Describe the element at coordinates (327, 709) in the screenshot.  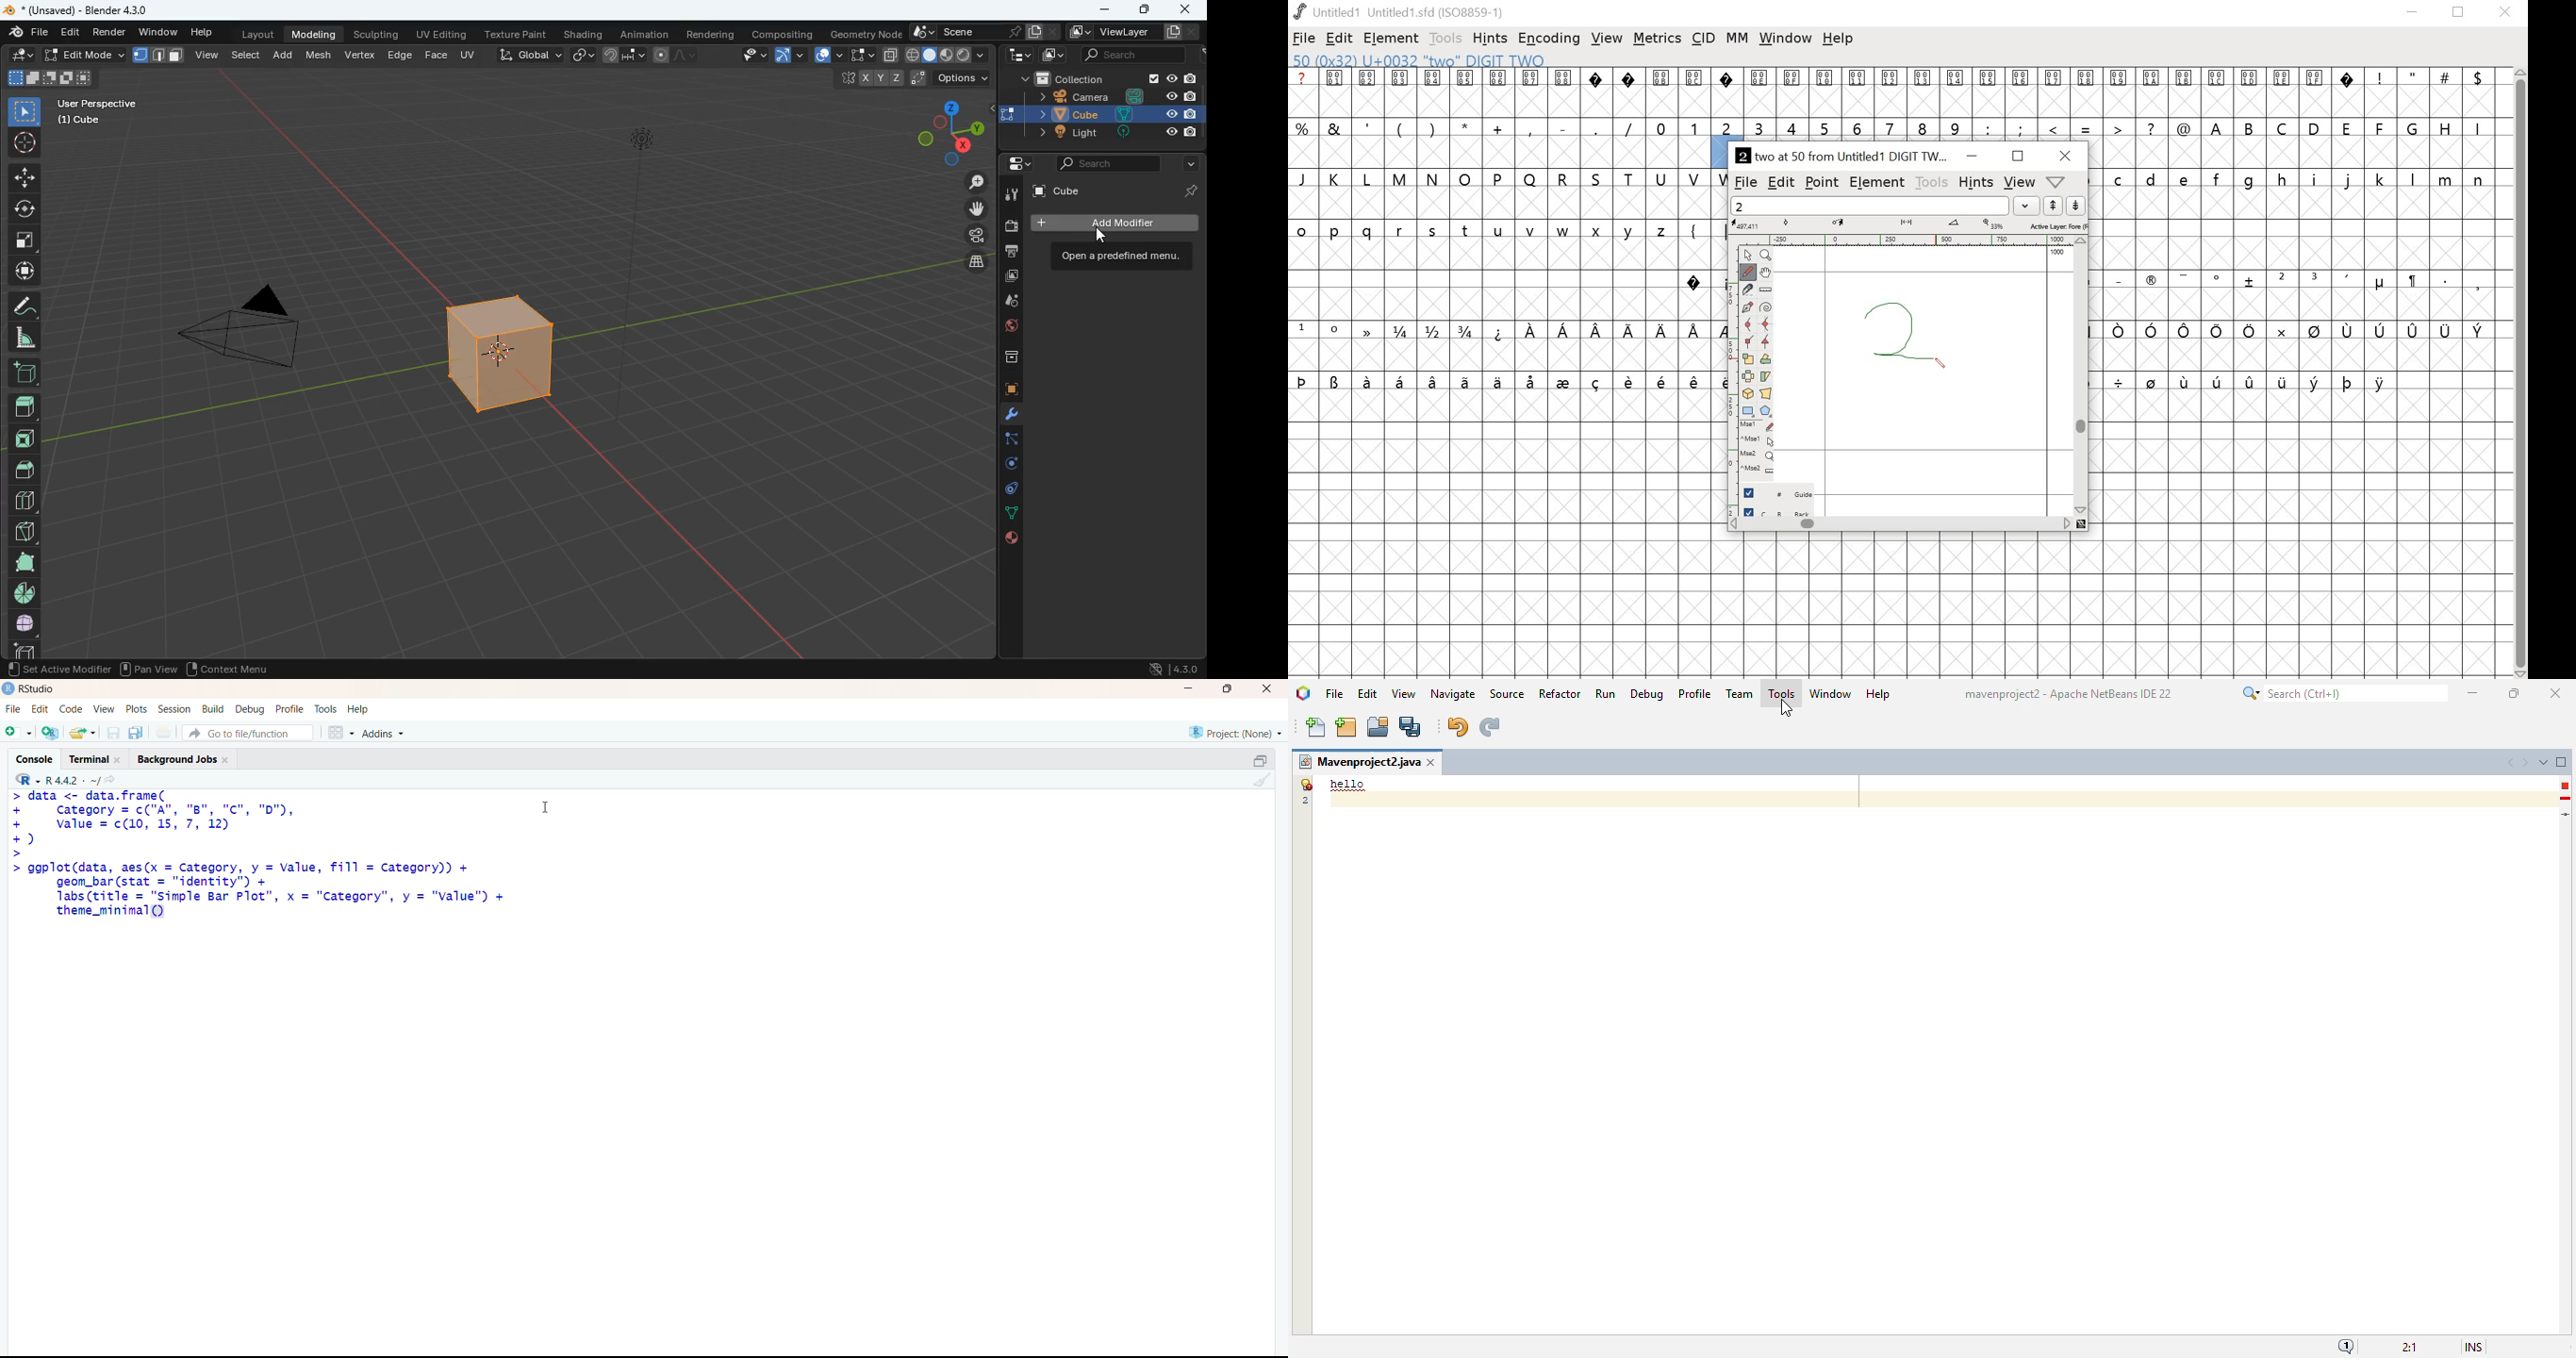
I see `tools` at that location.